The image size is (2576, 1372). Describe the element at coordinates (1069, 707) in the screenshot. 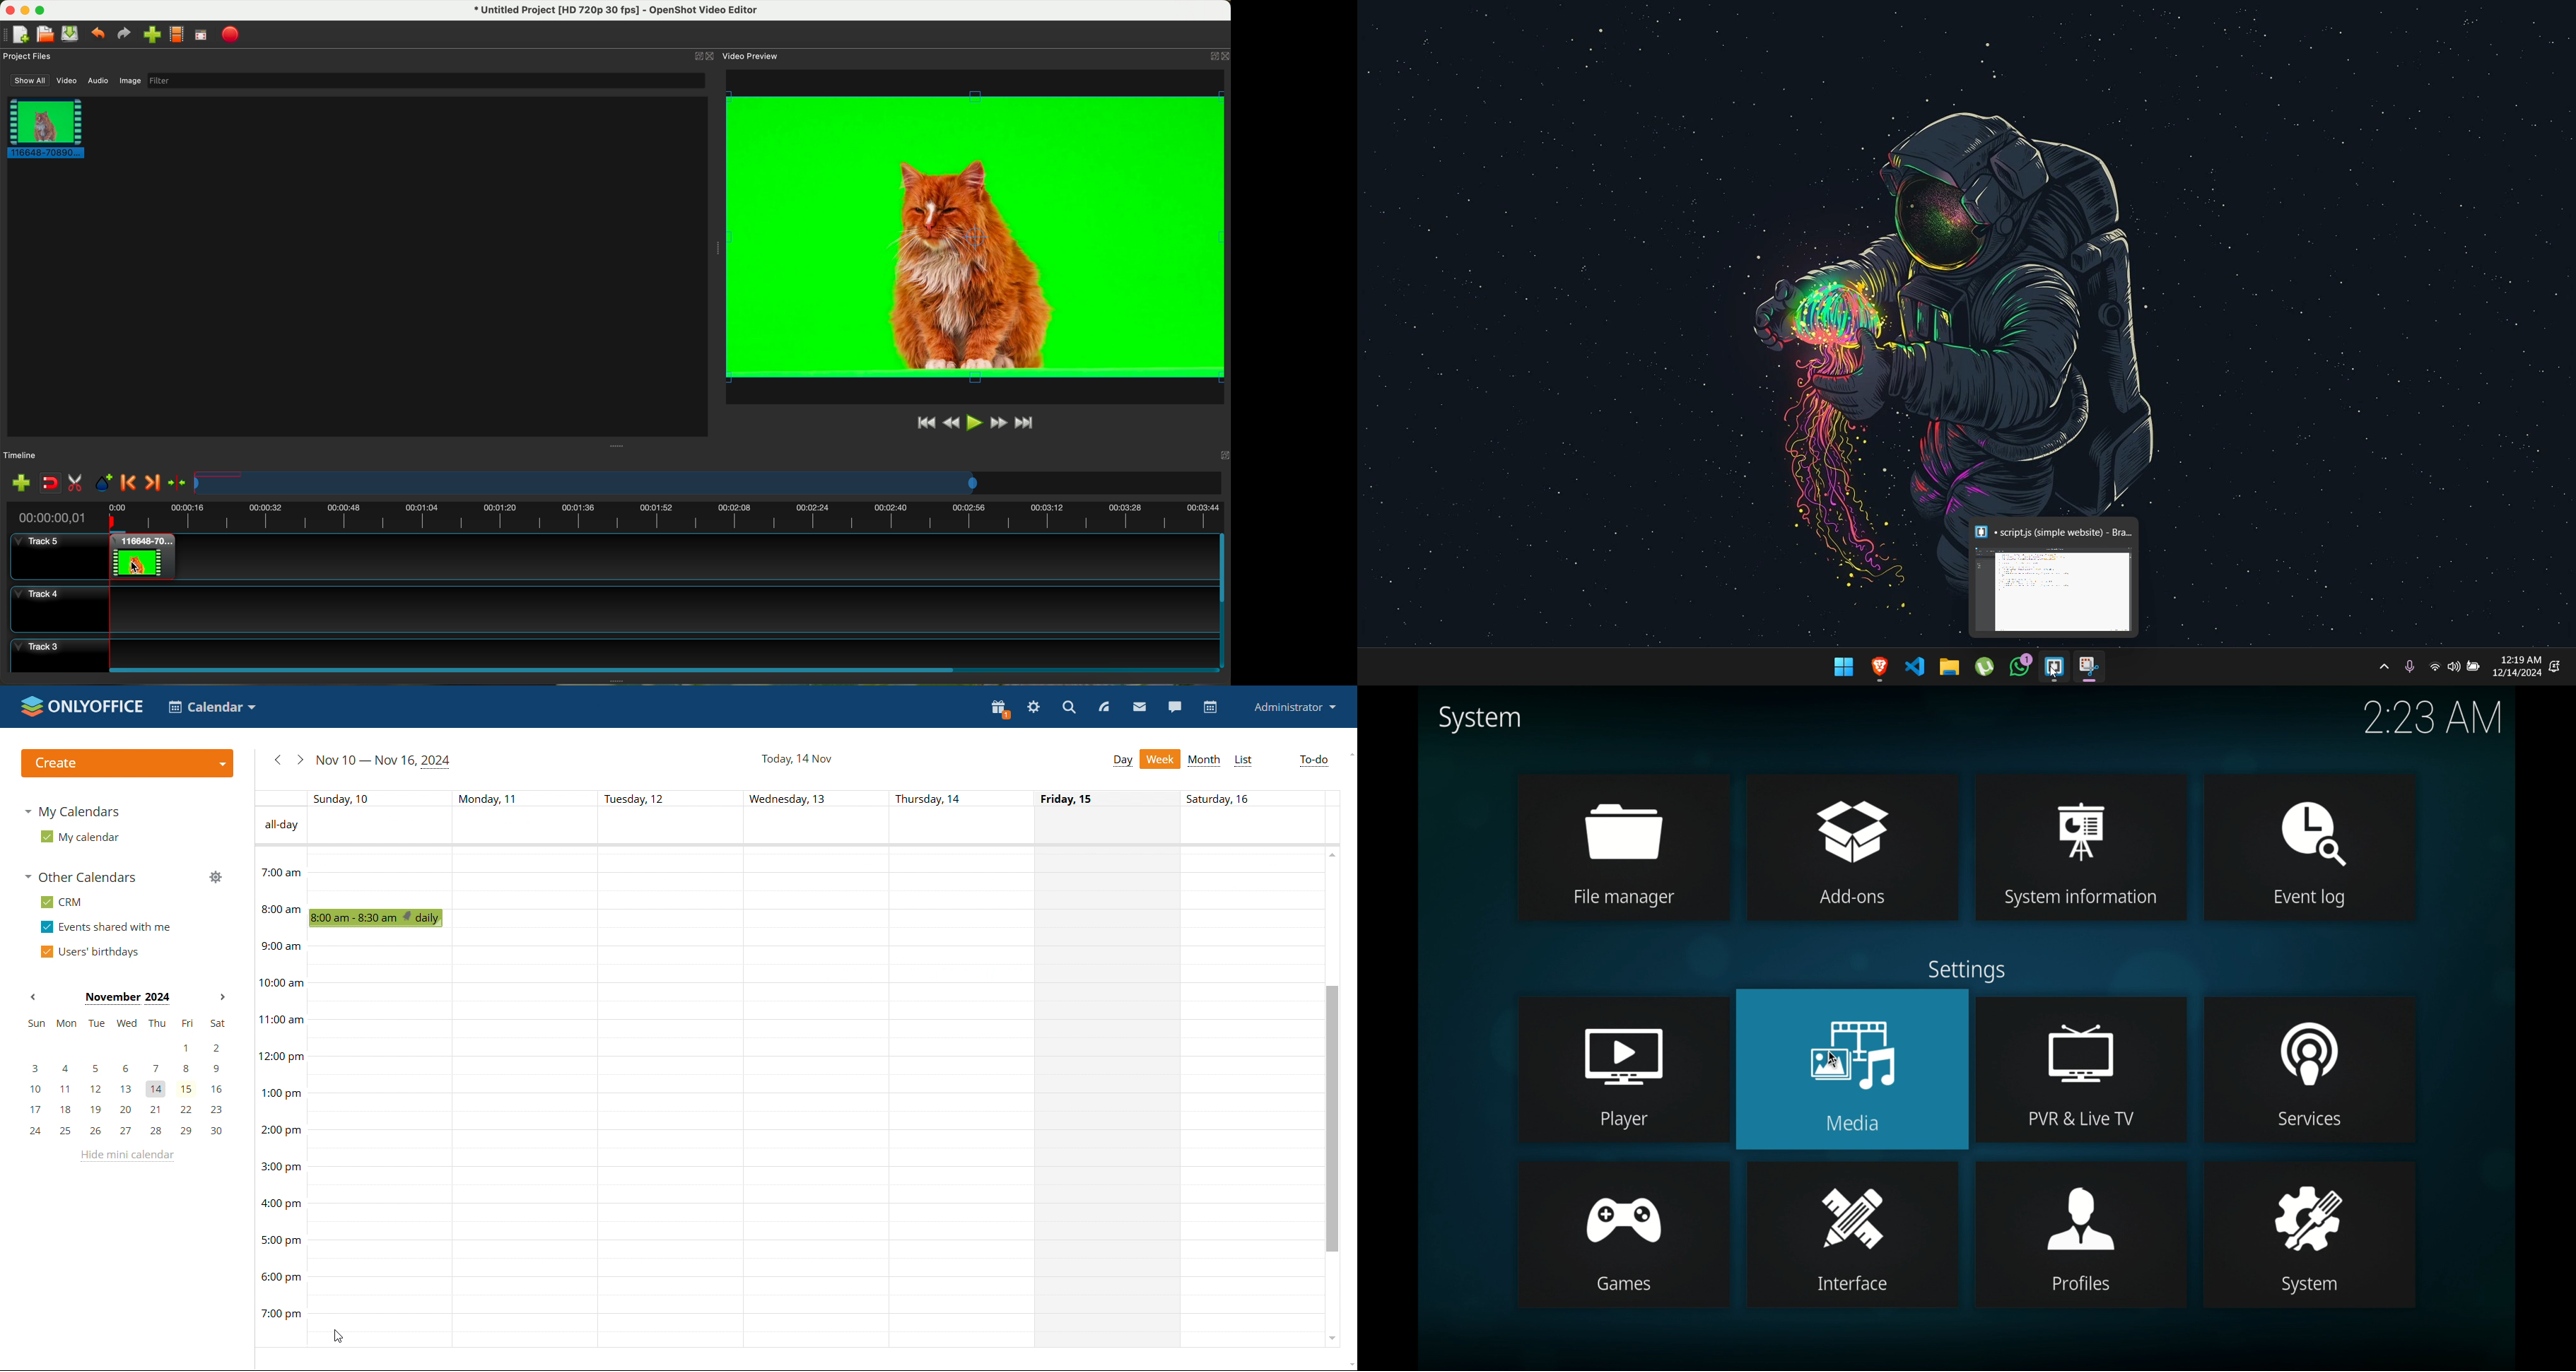

I see `search` at that location.